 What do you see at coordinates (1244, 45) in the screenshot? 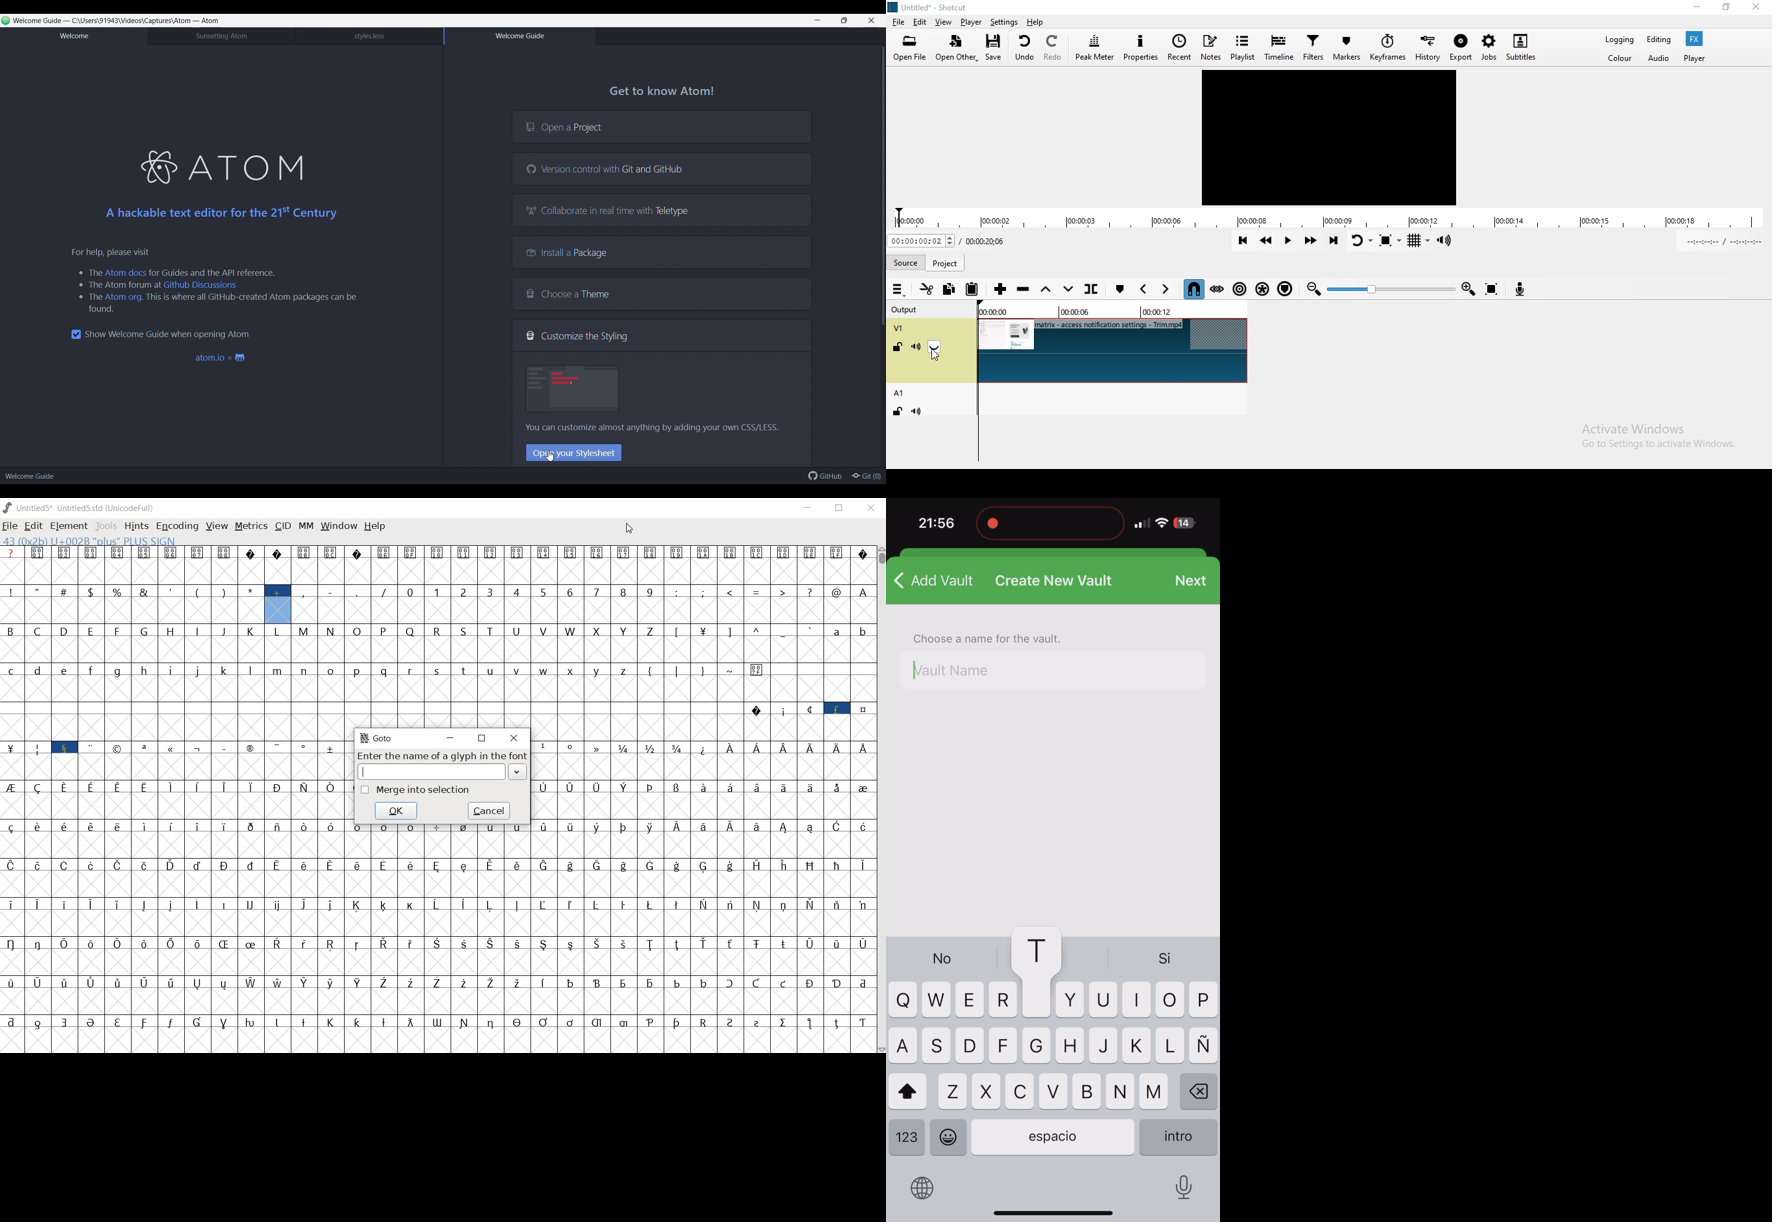
I see `Playlist` at bounding box center [1244, 45].